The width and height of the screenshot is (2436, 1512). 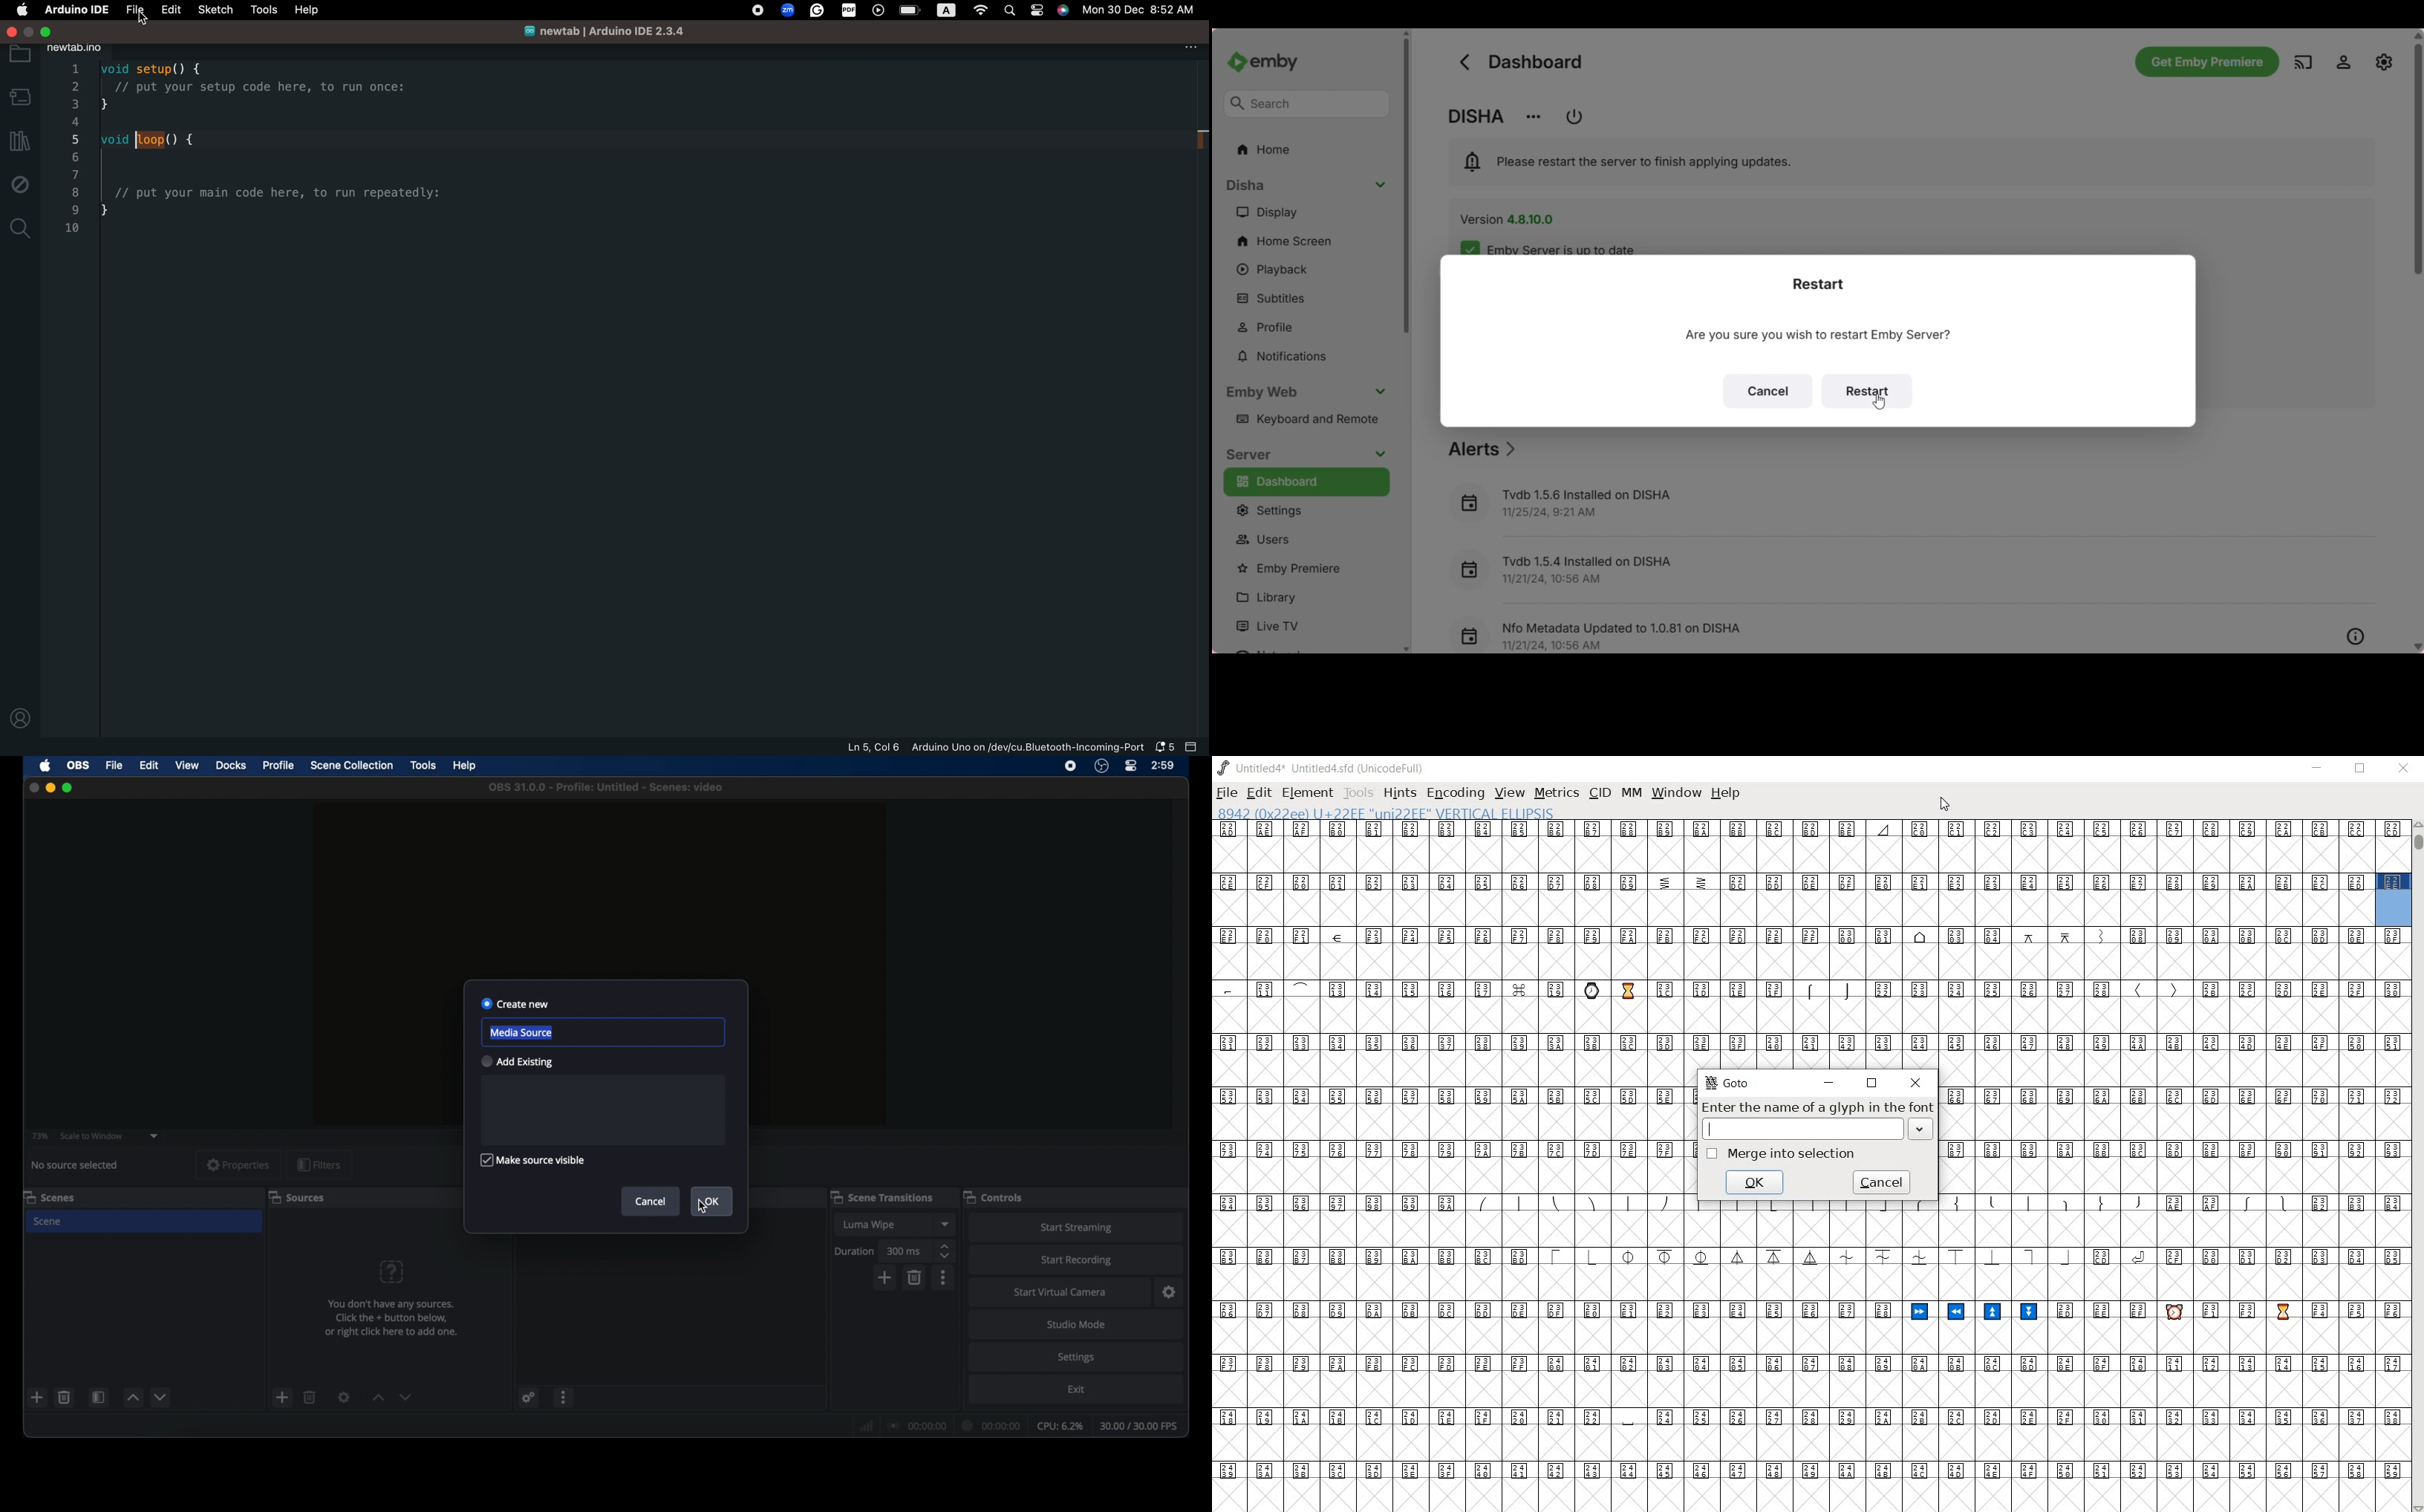 I want to click on add, so click(x=37, y=1397).